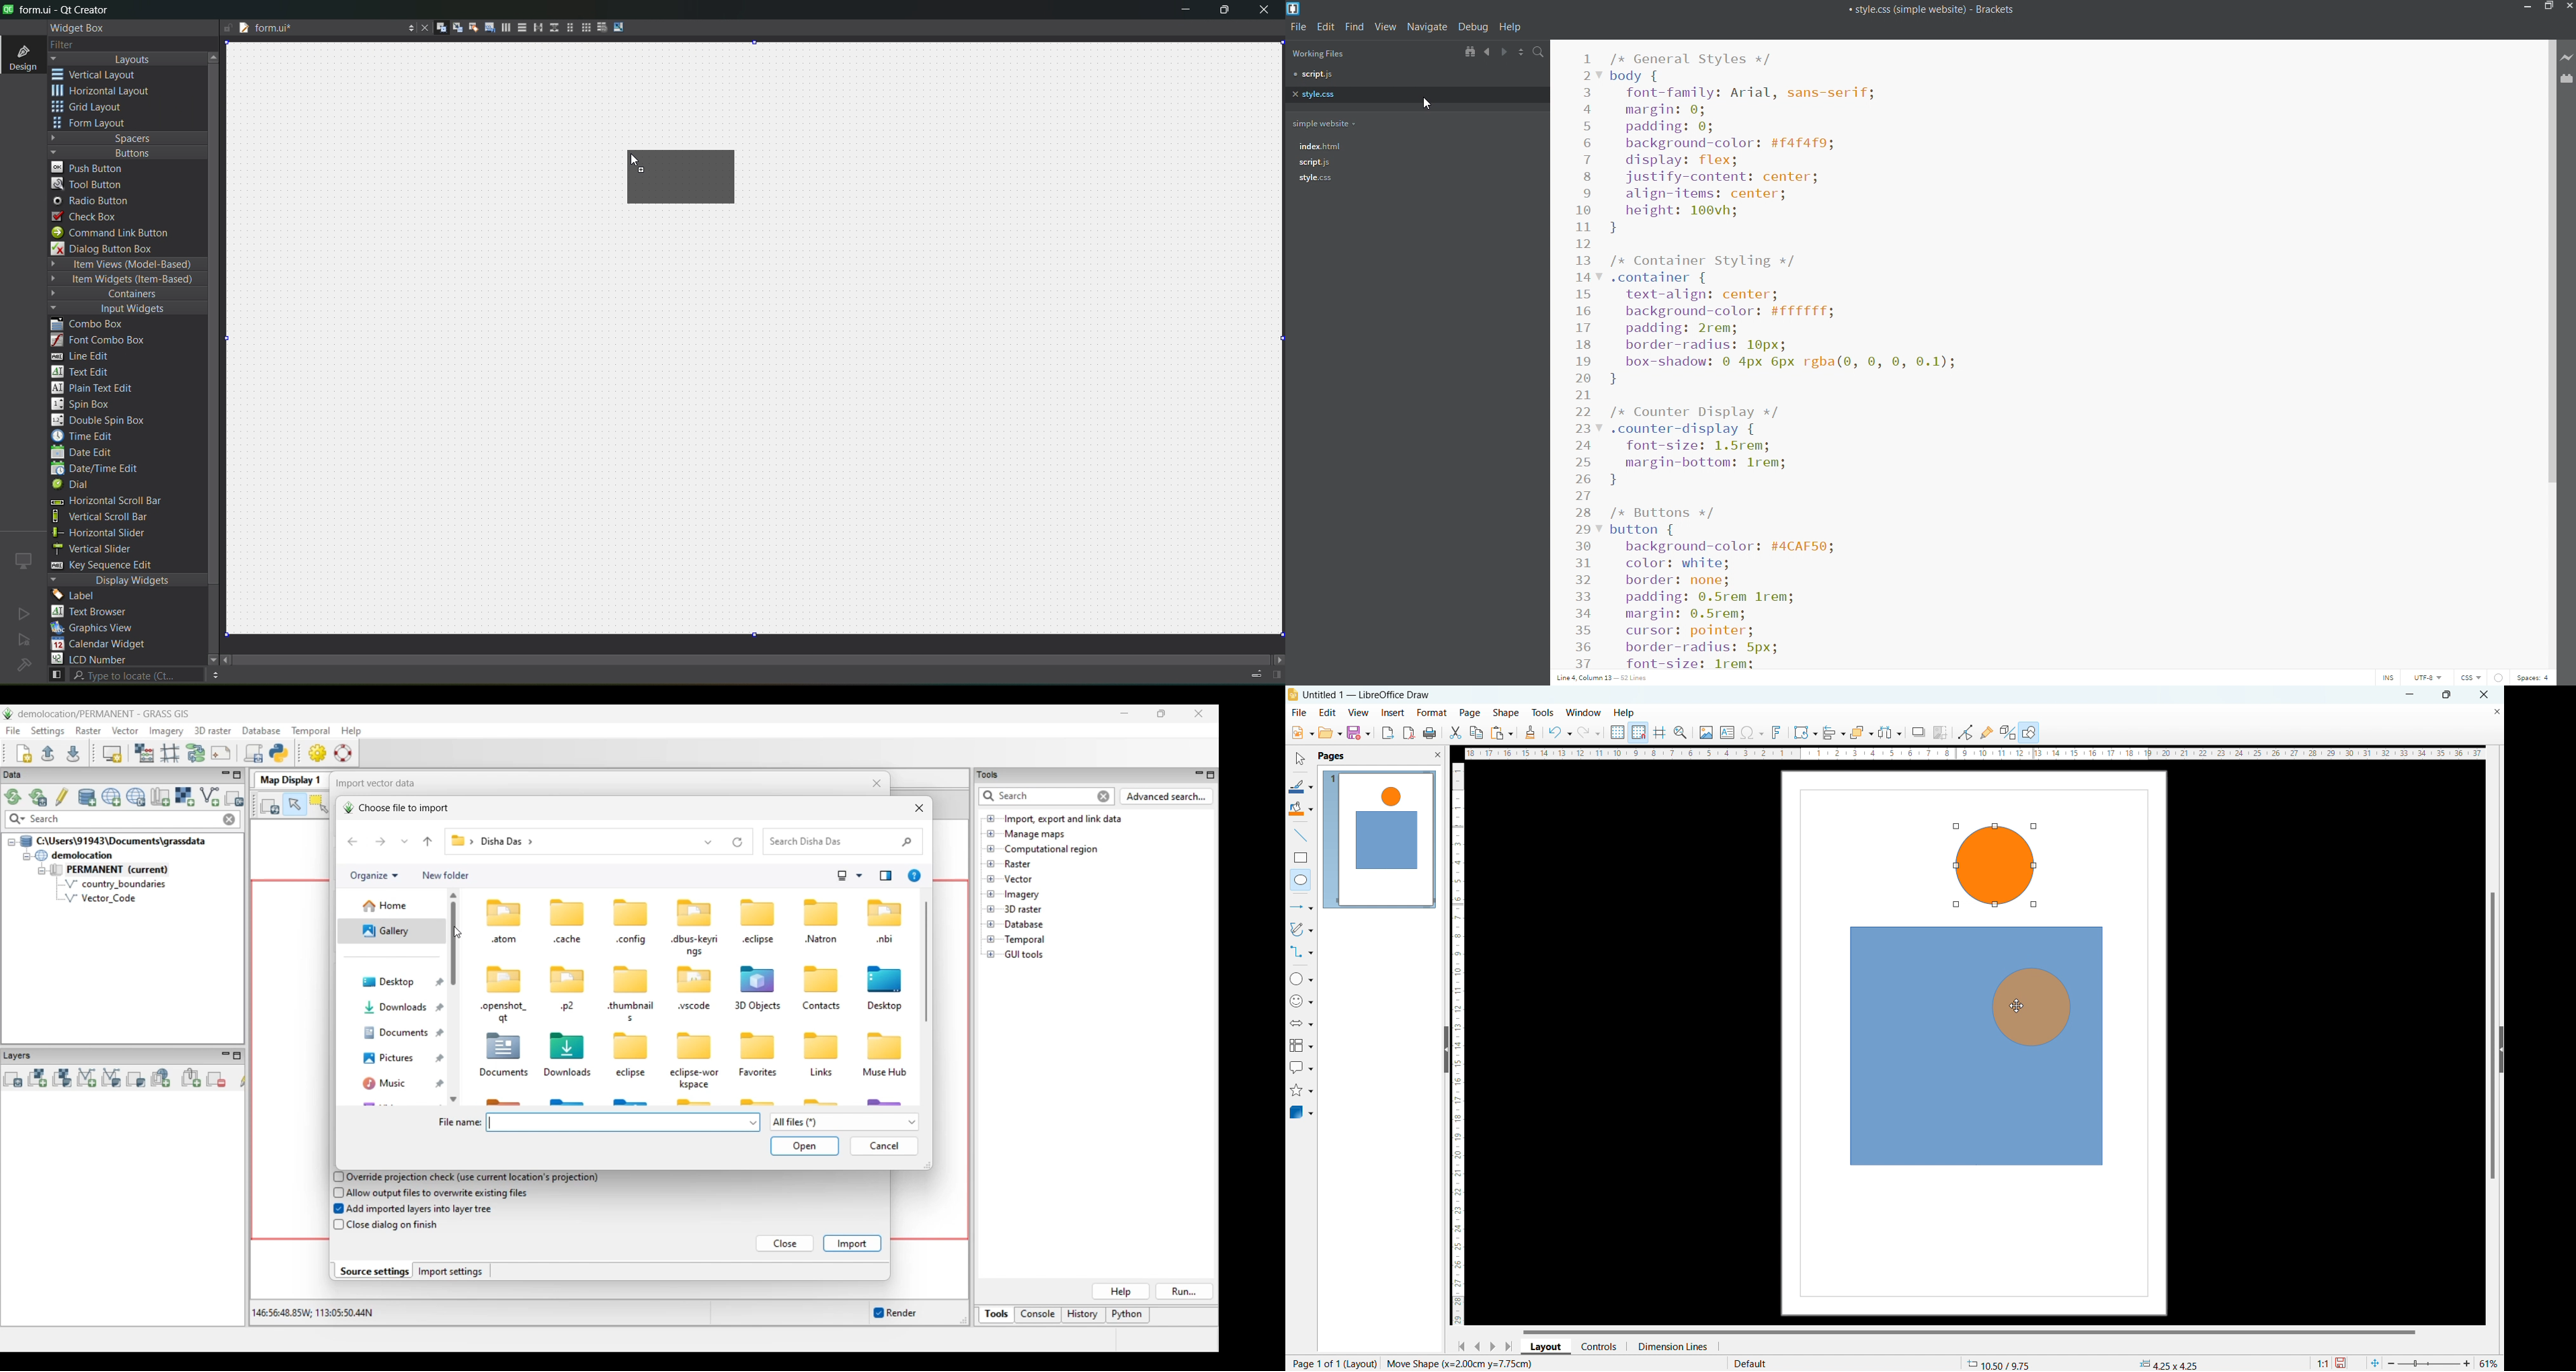 This screenshot has height=1372, width=2576. I want to click on zoom in, so click(2467, 1362).